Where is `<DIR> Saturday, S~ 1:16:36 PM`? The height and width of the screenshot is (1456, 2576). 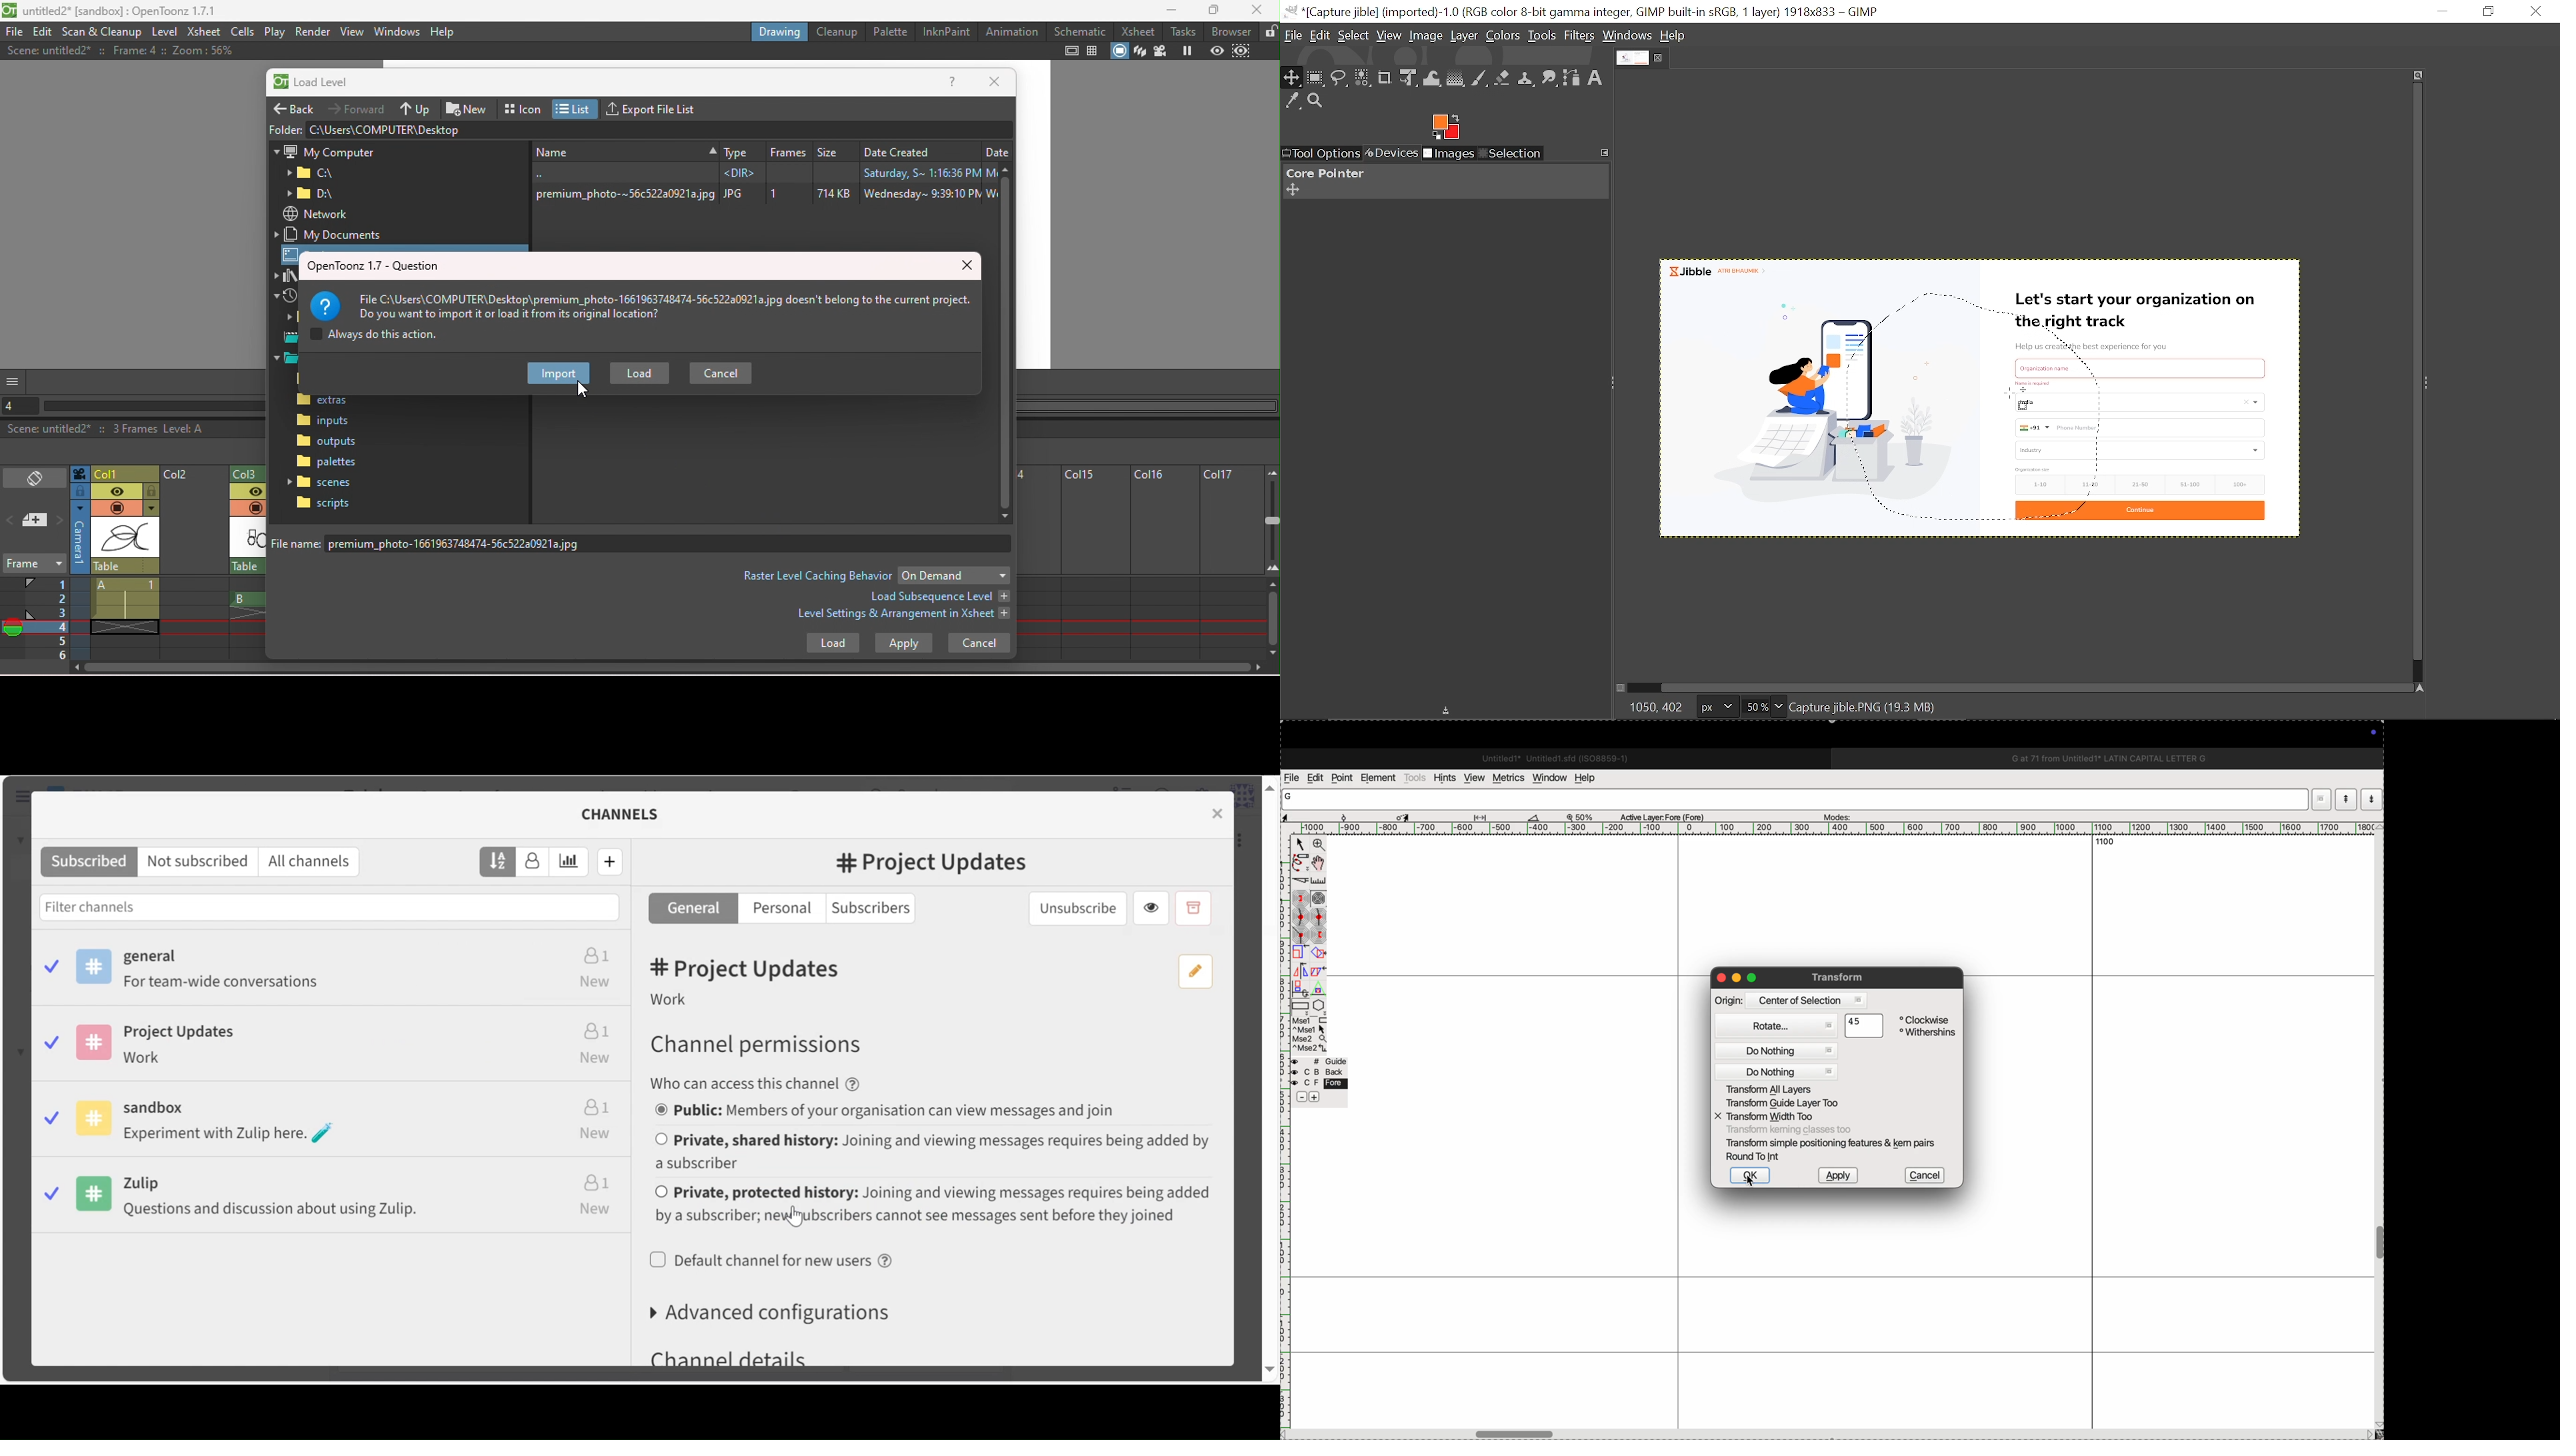 <DIR> Saturday, S~ 1:16:36 PM is located at coordinates (760, 172).